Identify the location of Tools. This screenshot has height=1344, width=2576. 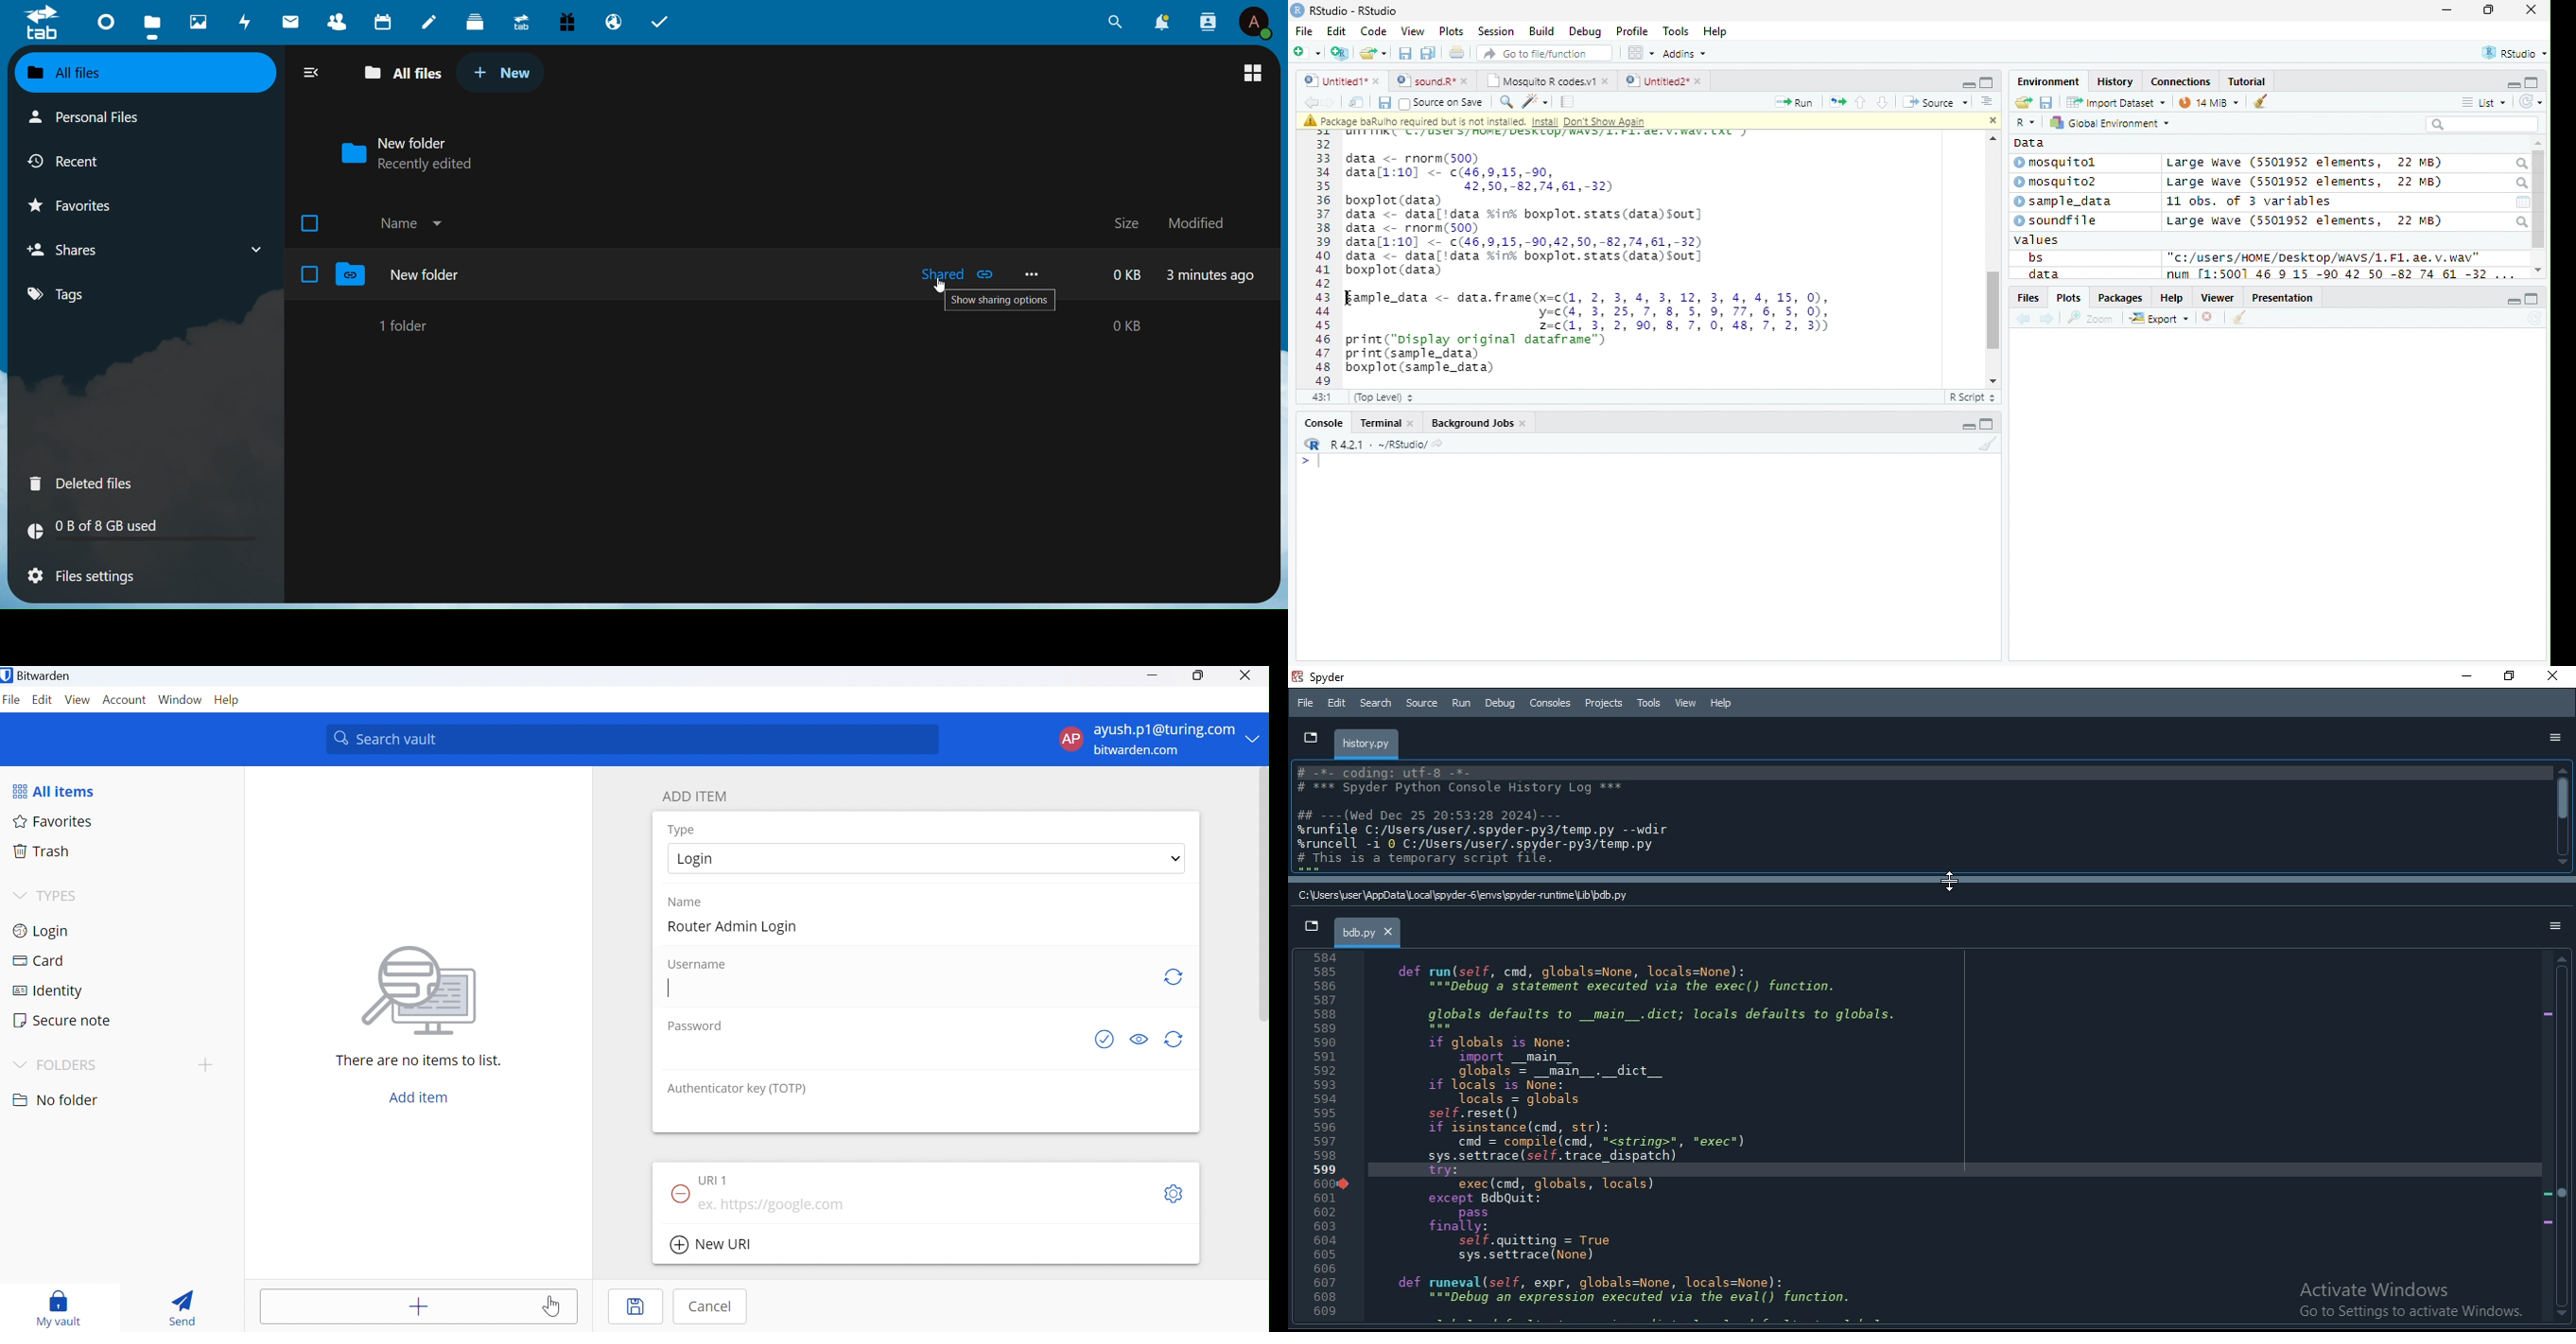
(1676, 32).